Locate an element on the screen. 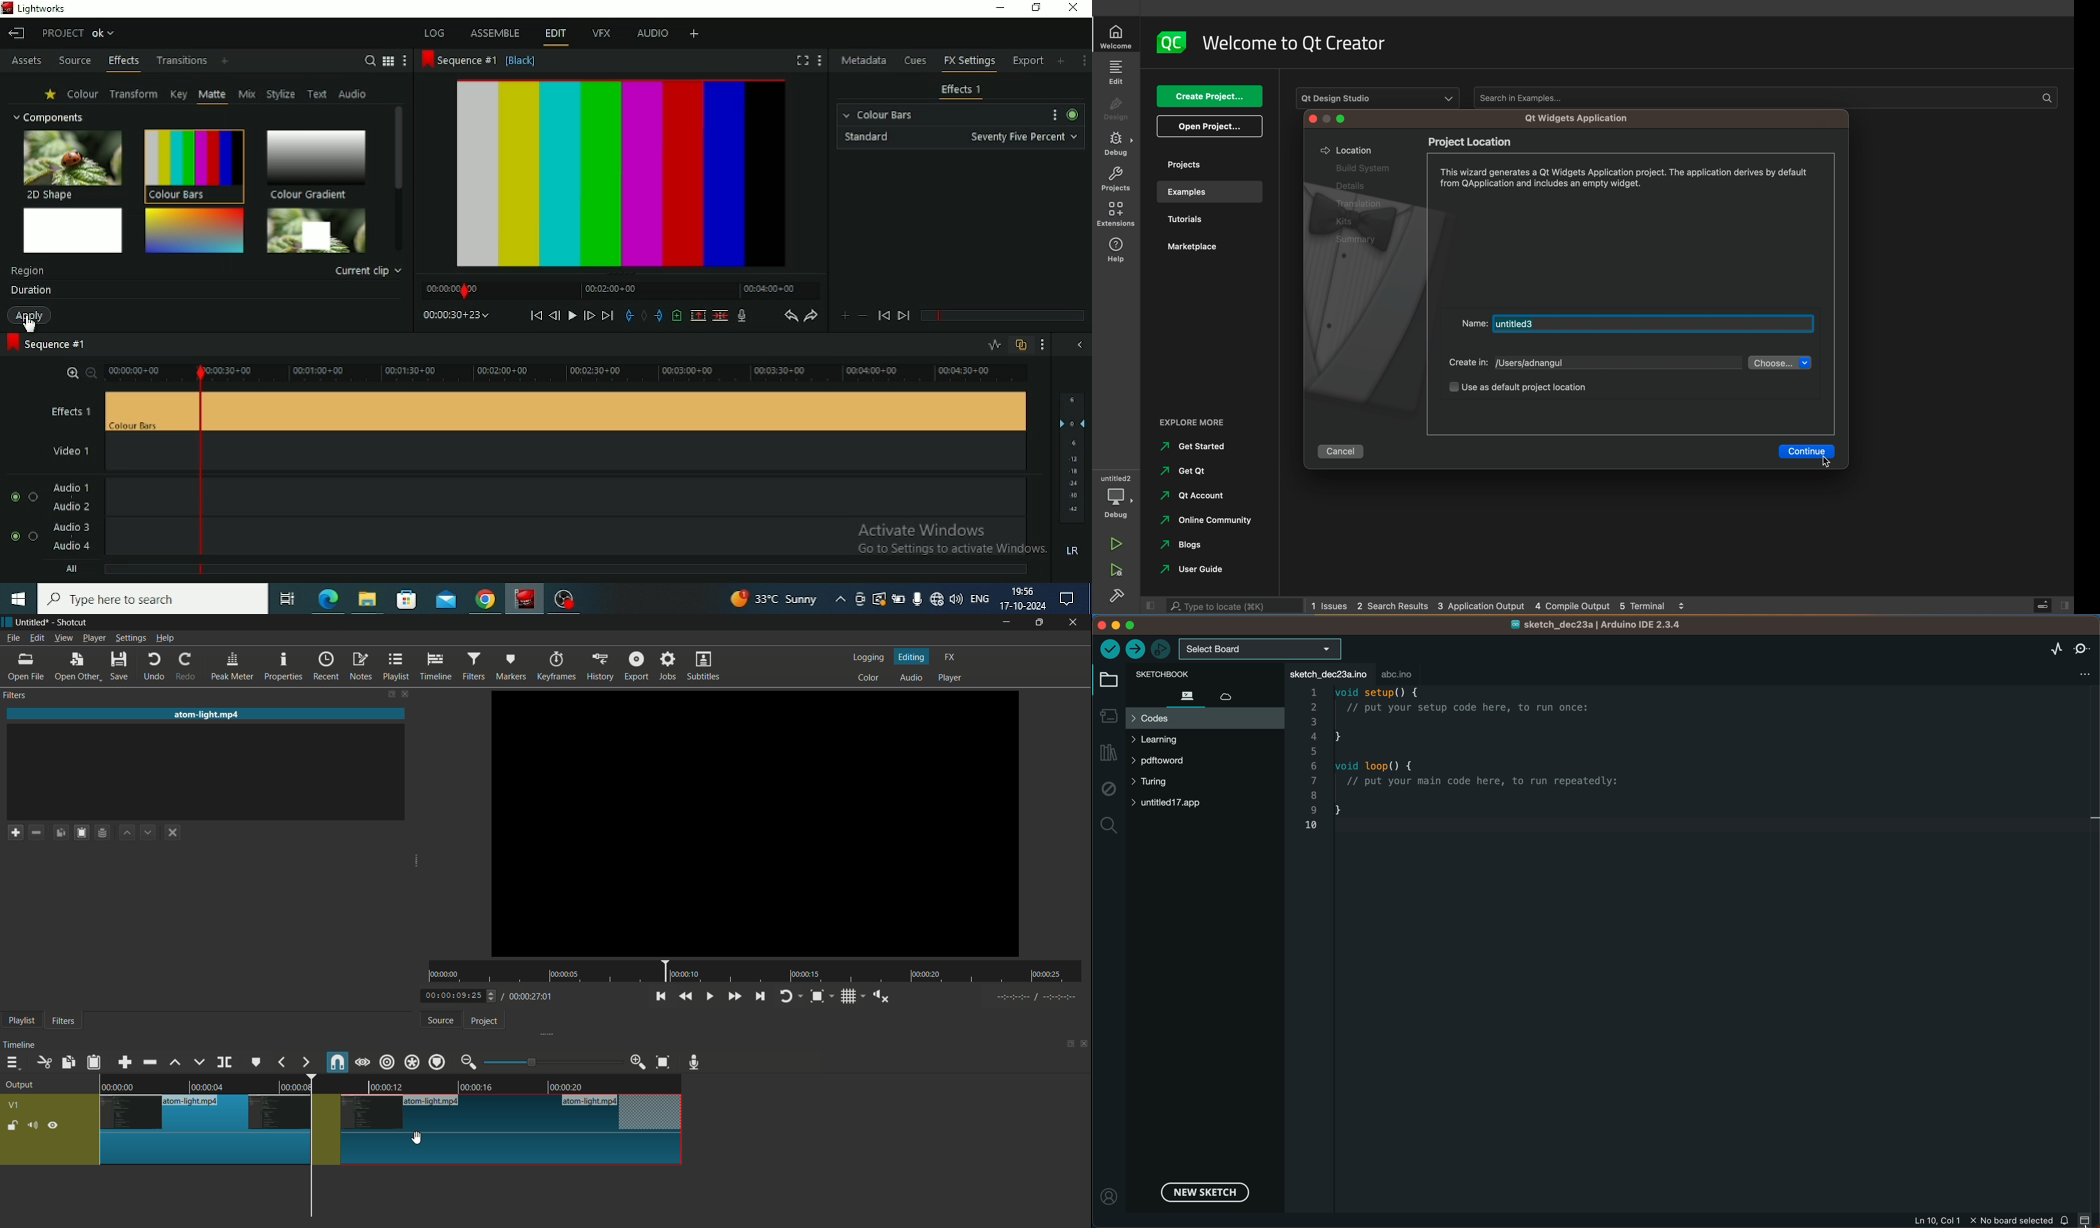 This screenshot has height=1232, width=2100. ripple all tracks is located at coordinates (412, 1061).